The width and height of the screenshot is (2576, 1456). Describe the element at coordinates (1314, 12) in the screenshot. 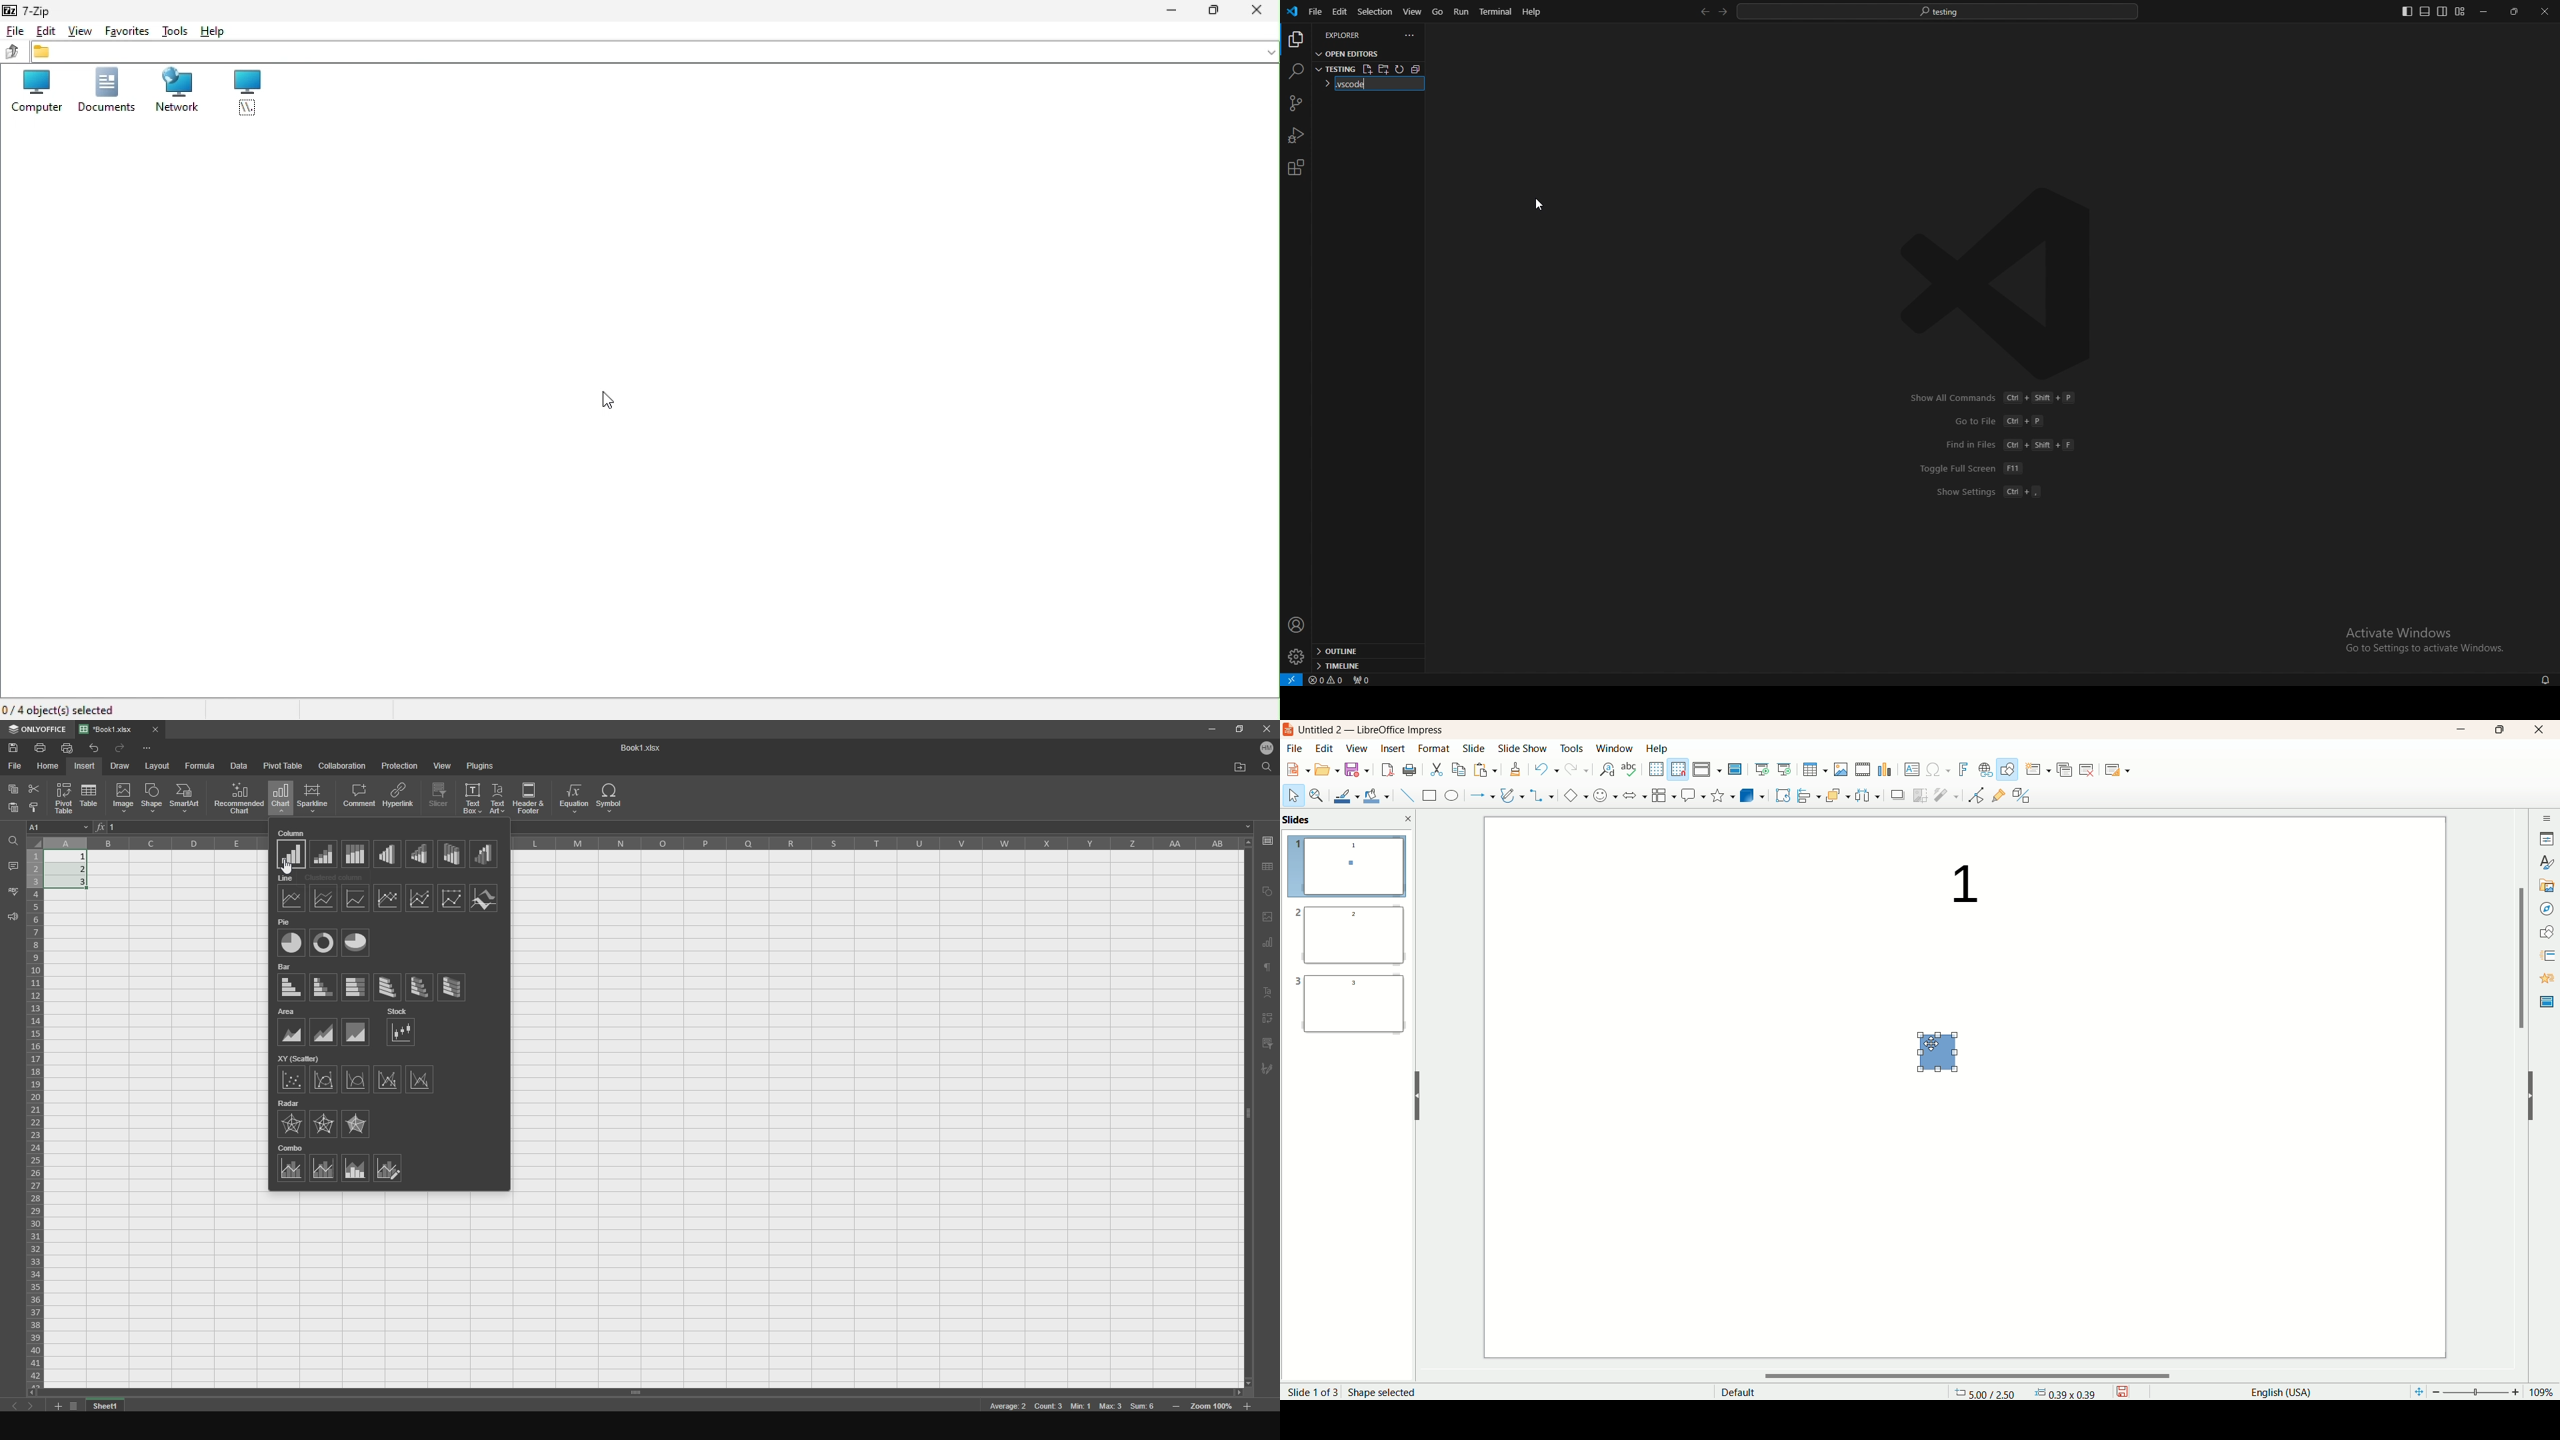

I see `file` at that location.